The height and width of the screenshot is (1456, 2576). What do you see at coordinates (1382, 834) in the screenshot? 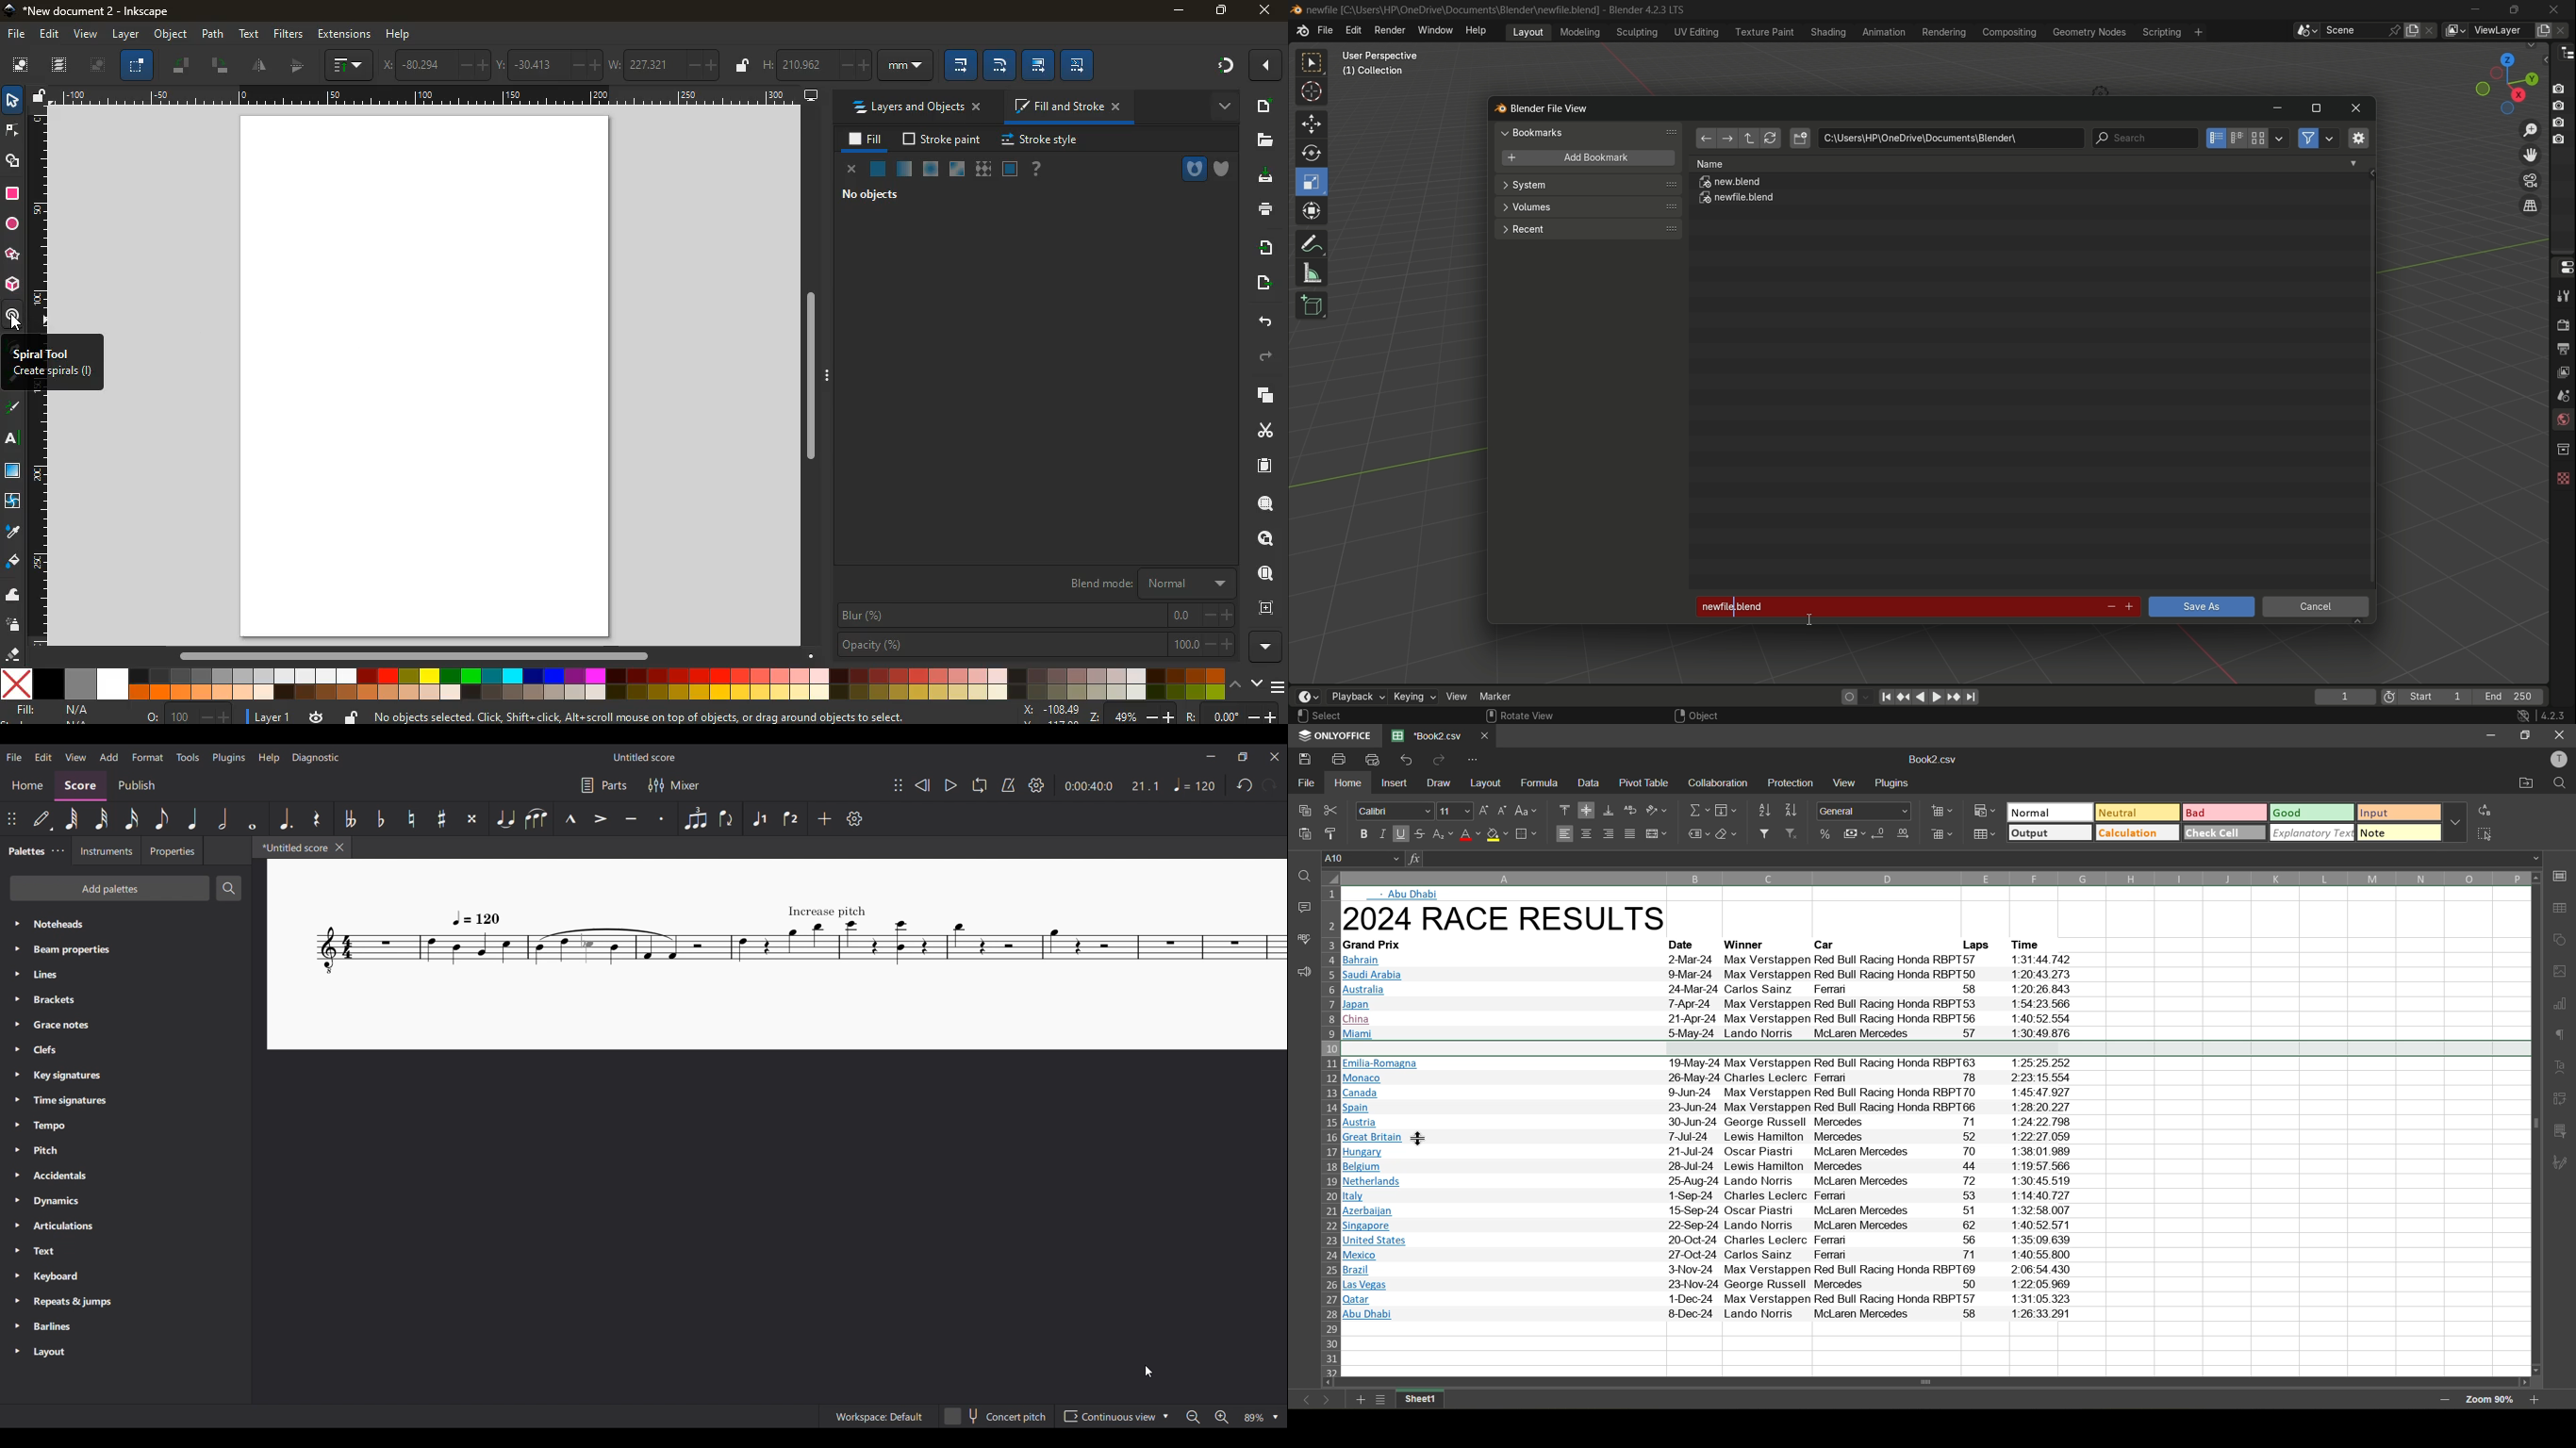
I see `italic` at bounding box center [1382, 834].